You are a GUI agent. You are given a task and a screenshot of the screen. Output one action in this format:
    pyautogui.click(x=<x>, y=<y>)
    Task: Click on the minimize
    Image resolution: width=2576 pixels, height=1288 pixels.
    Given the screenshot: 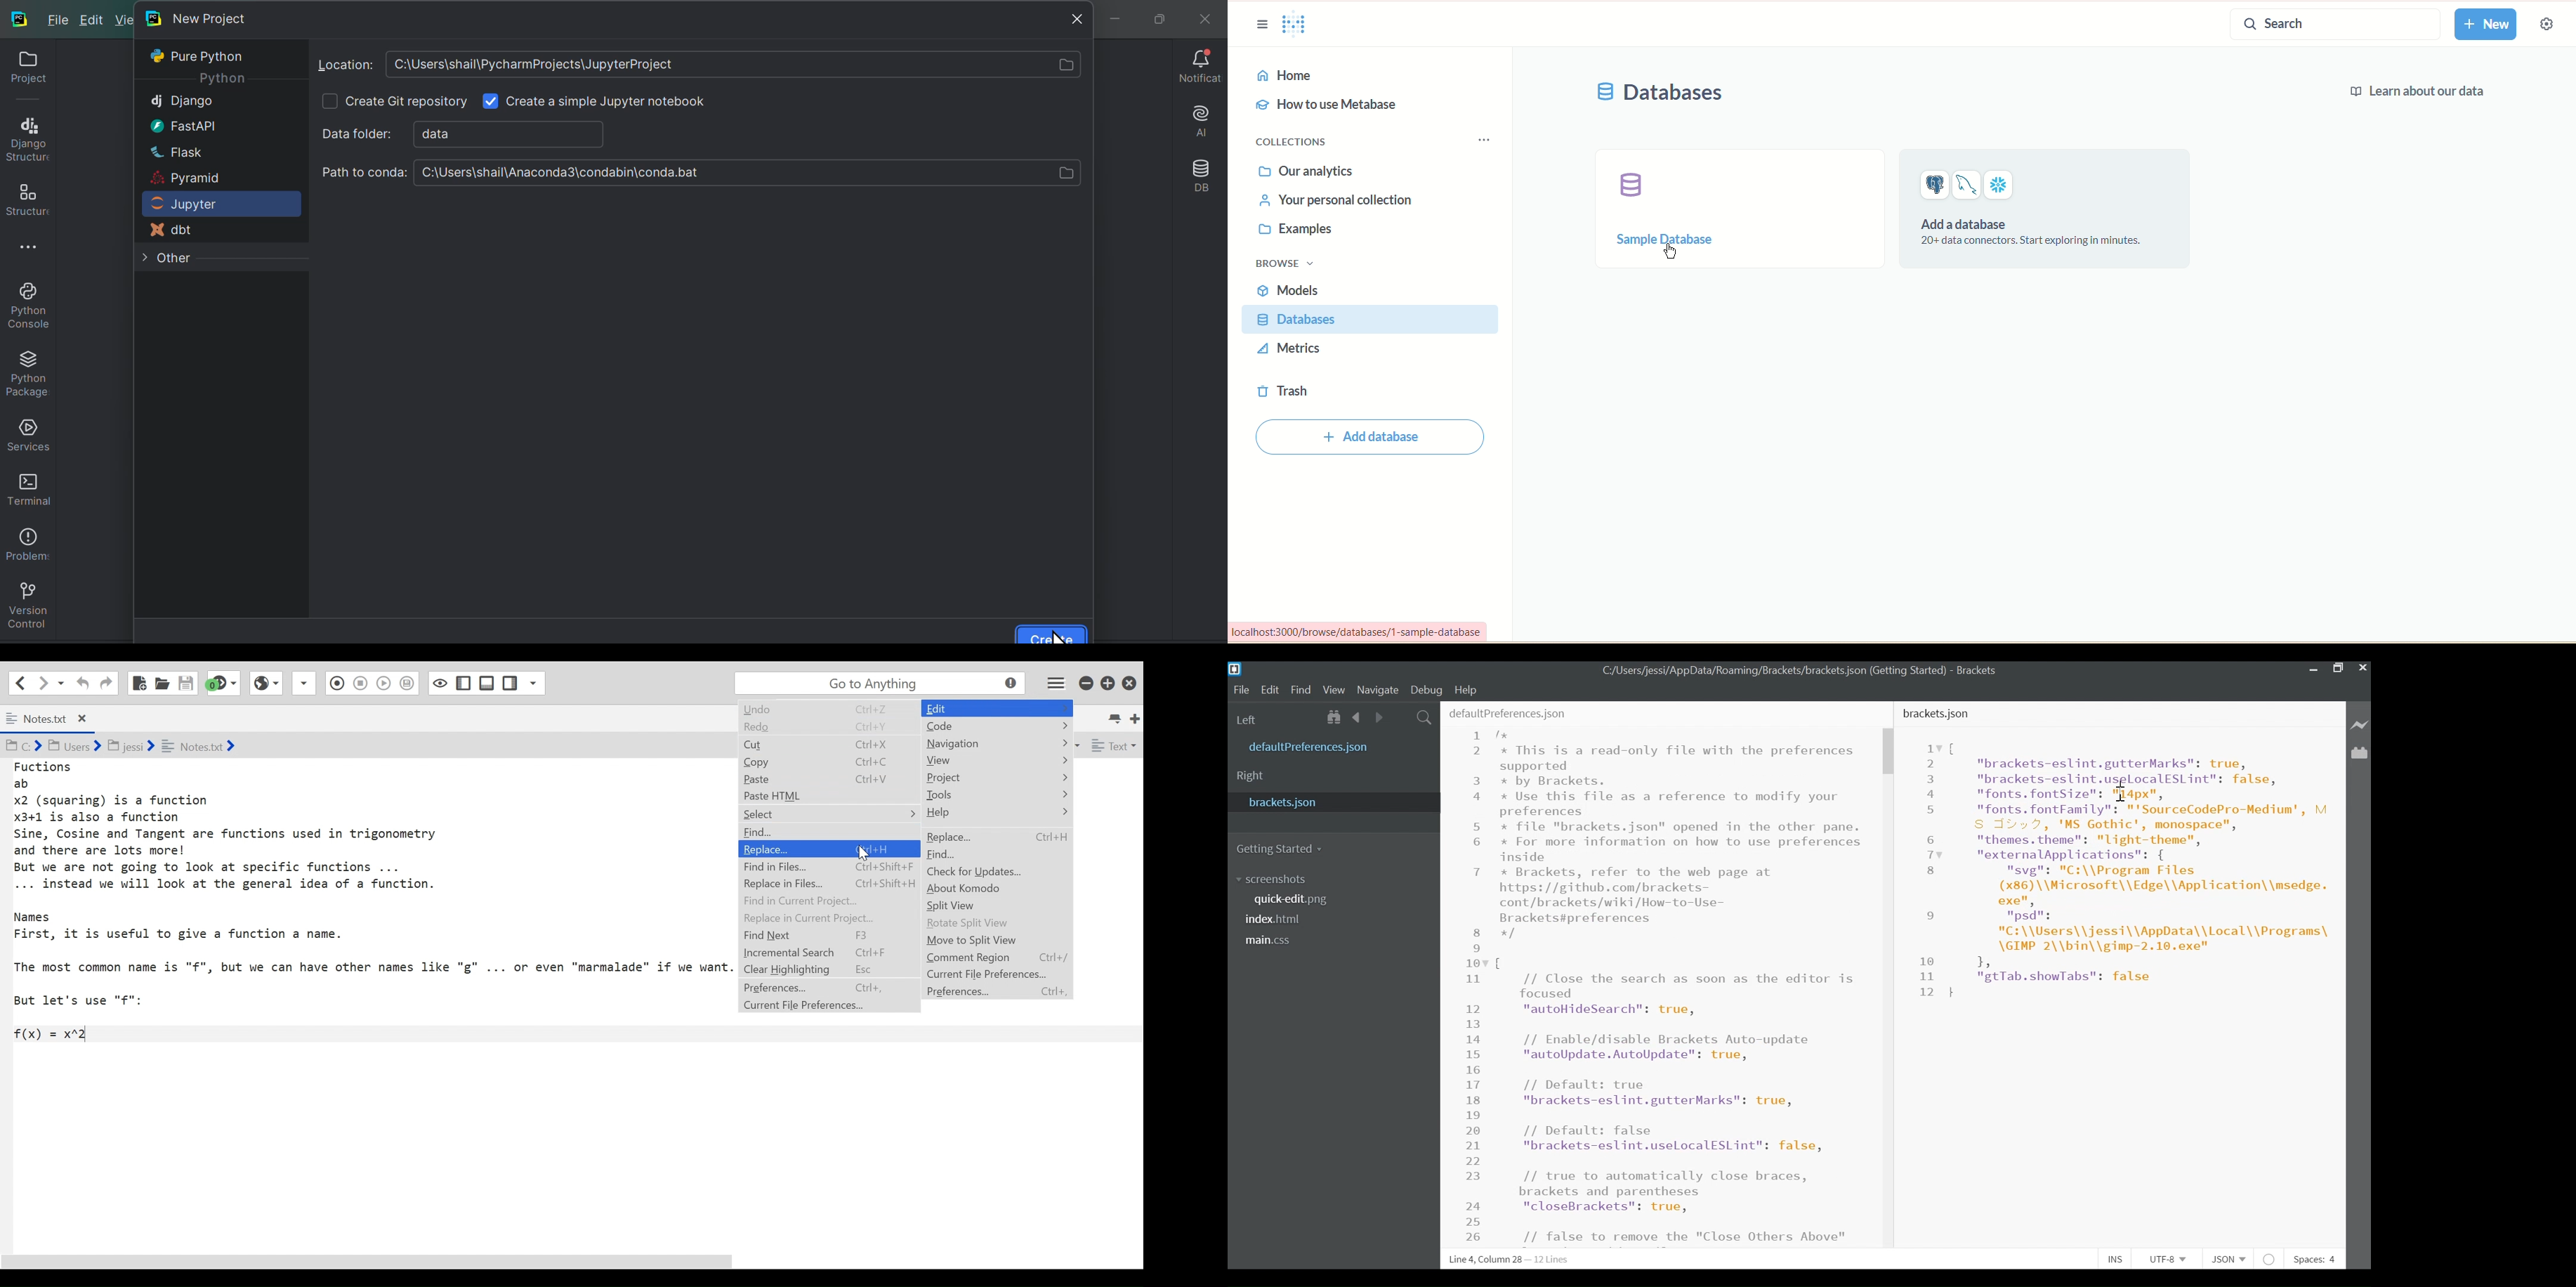 What is the action you would take?
    pyautogui.click(x=2312, y=669)
    